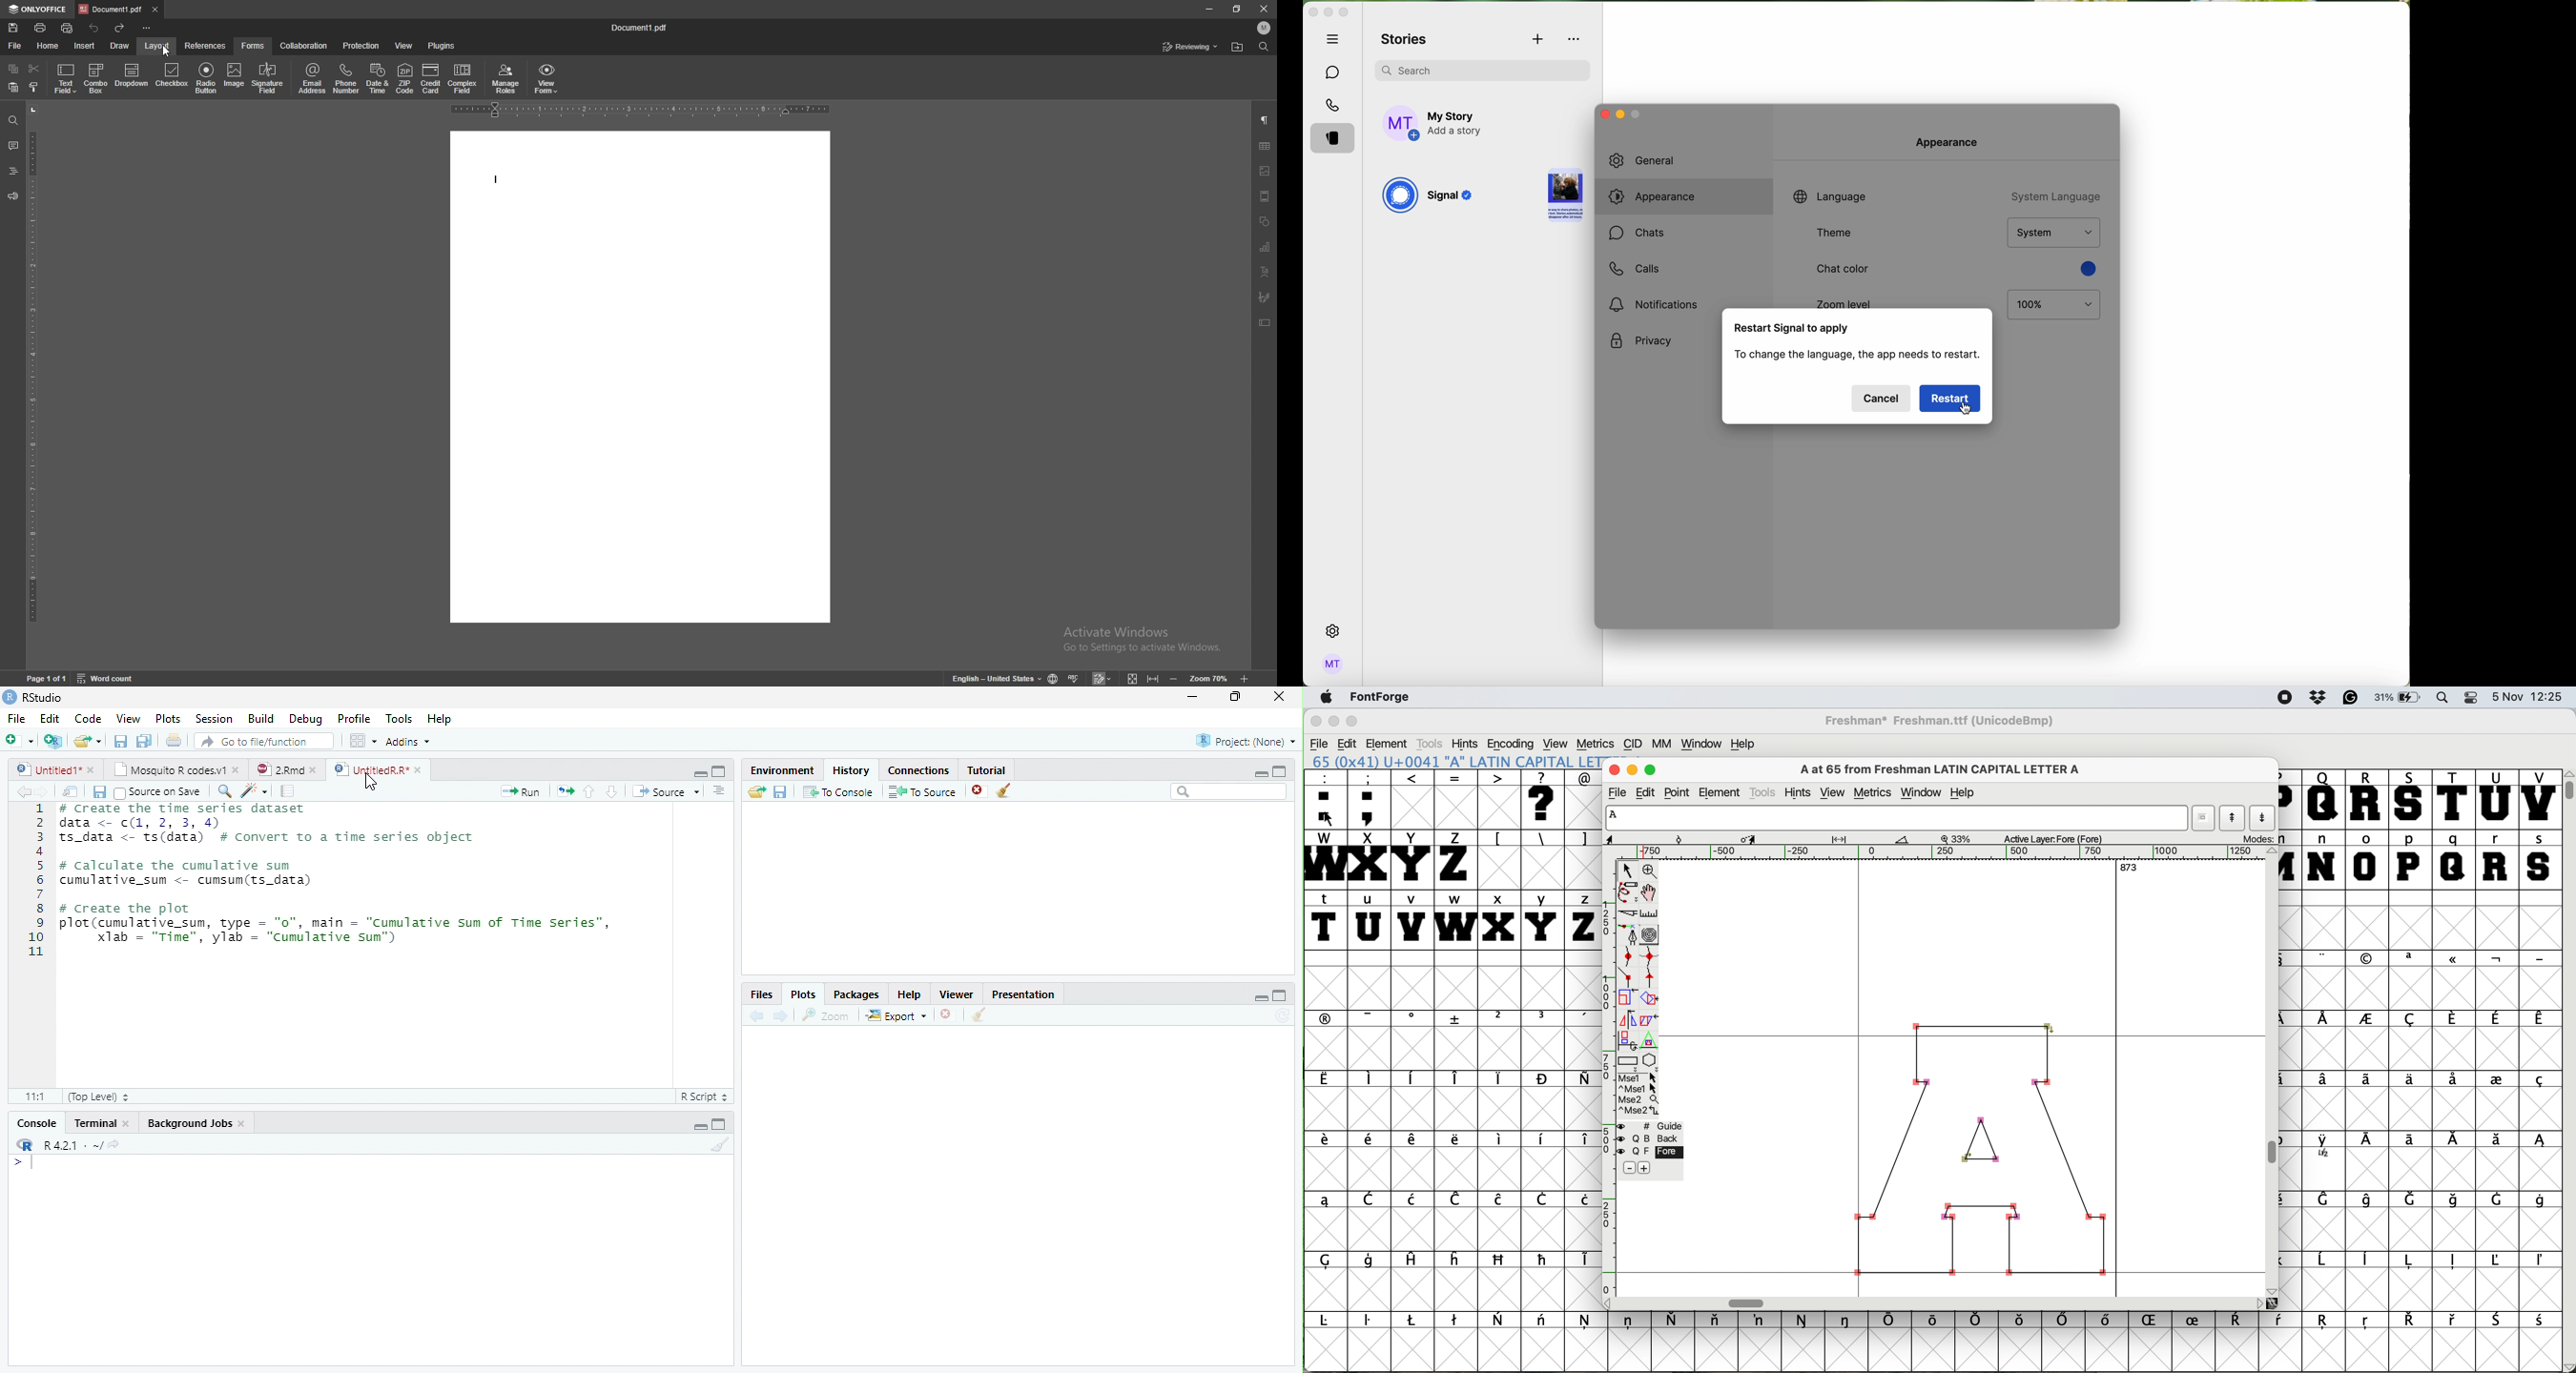 The height and width of the screenshot is (1400, 2576). What do you see at coordinates (665, 791) in the screenshot?
I see `Source` at bounding box center [665, 791].